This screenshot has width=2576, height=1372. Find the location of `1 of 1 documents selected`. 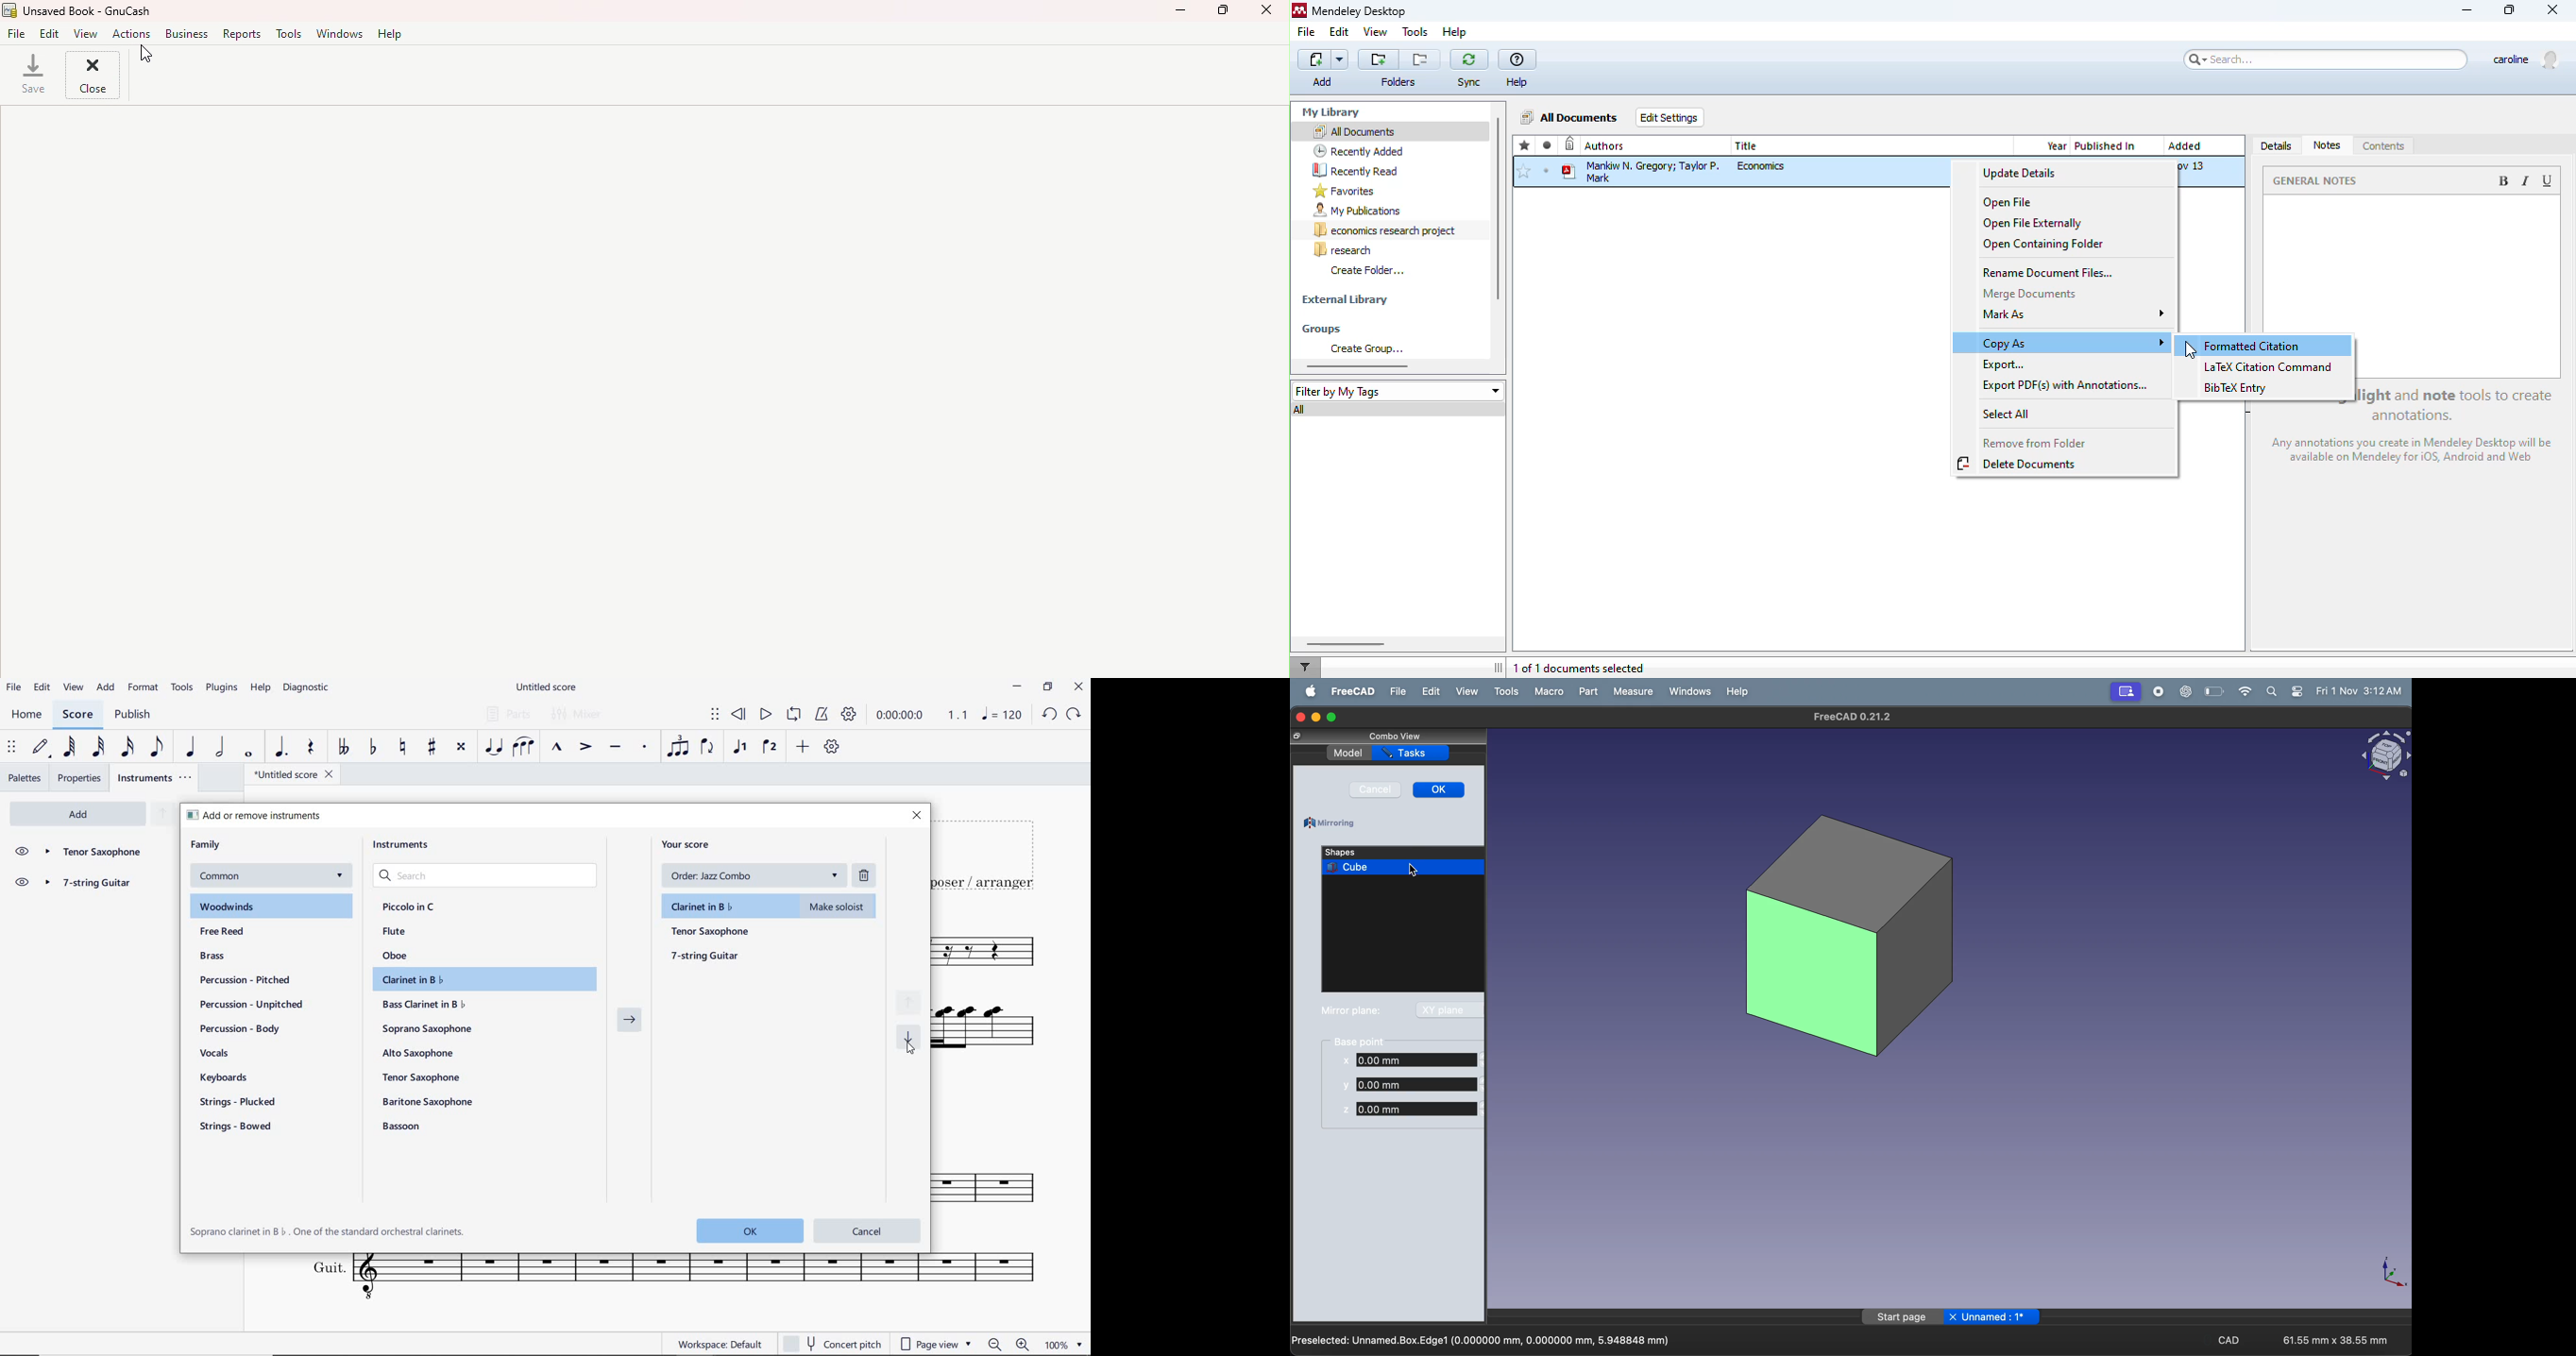

1 of 1 documents selected is located at coordinates (1579, 669).